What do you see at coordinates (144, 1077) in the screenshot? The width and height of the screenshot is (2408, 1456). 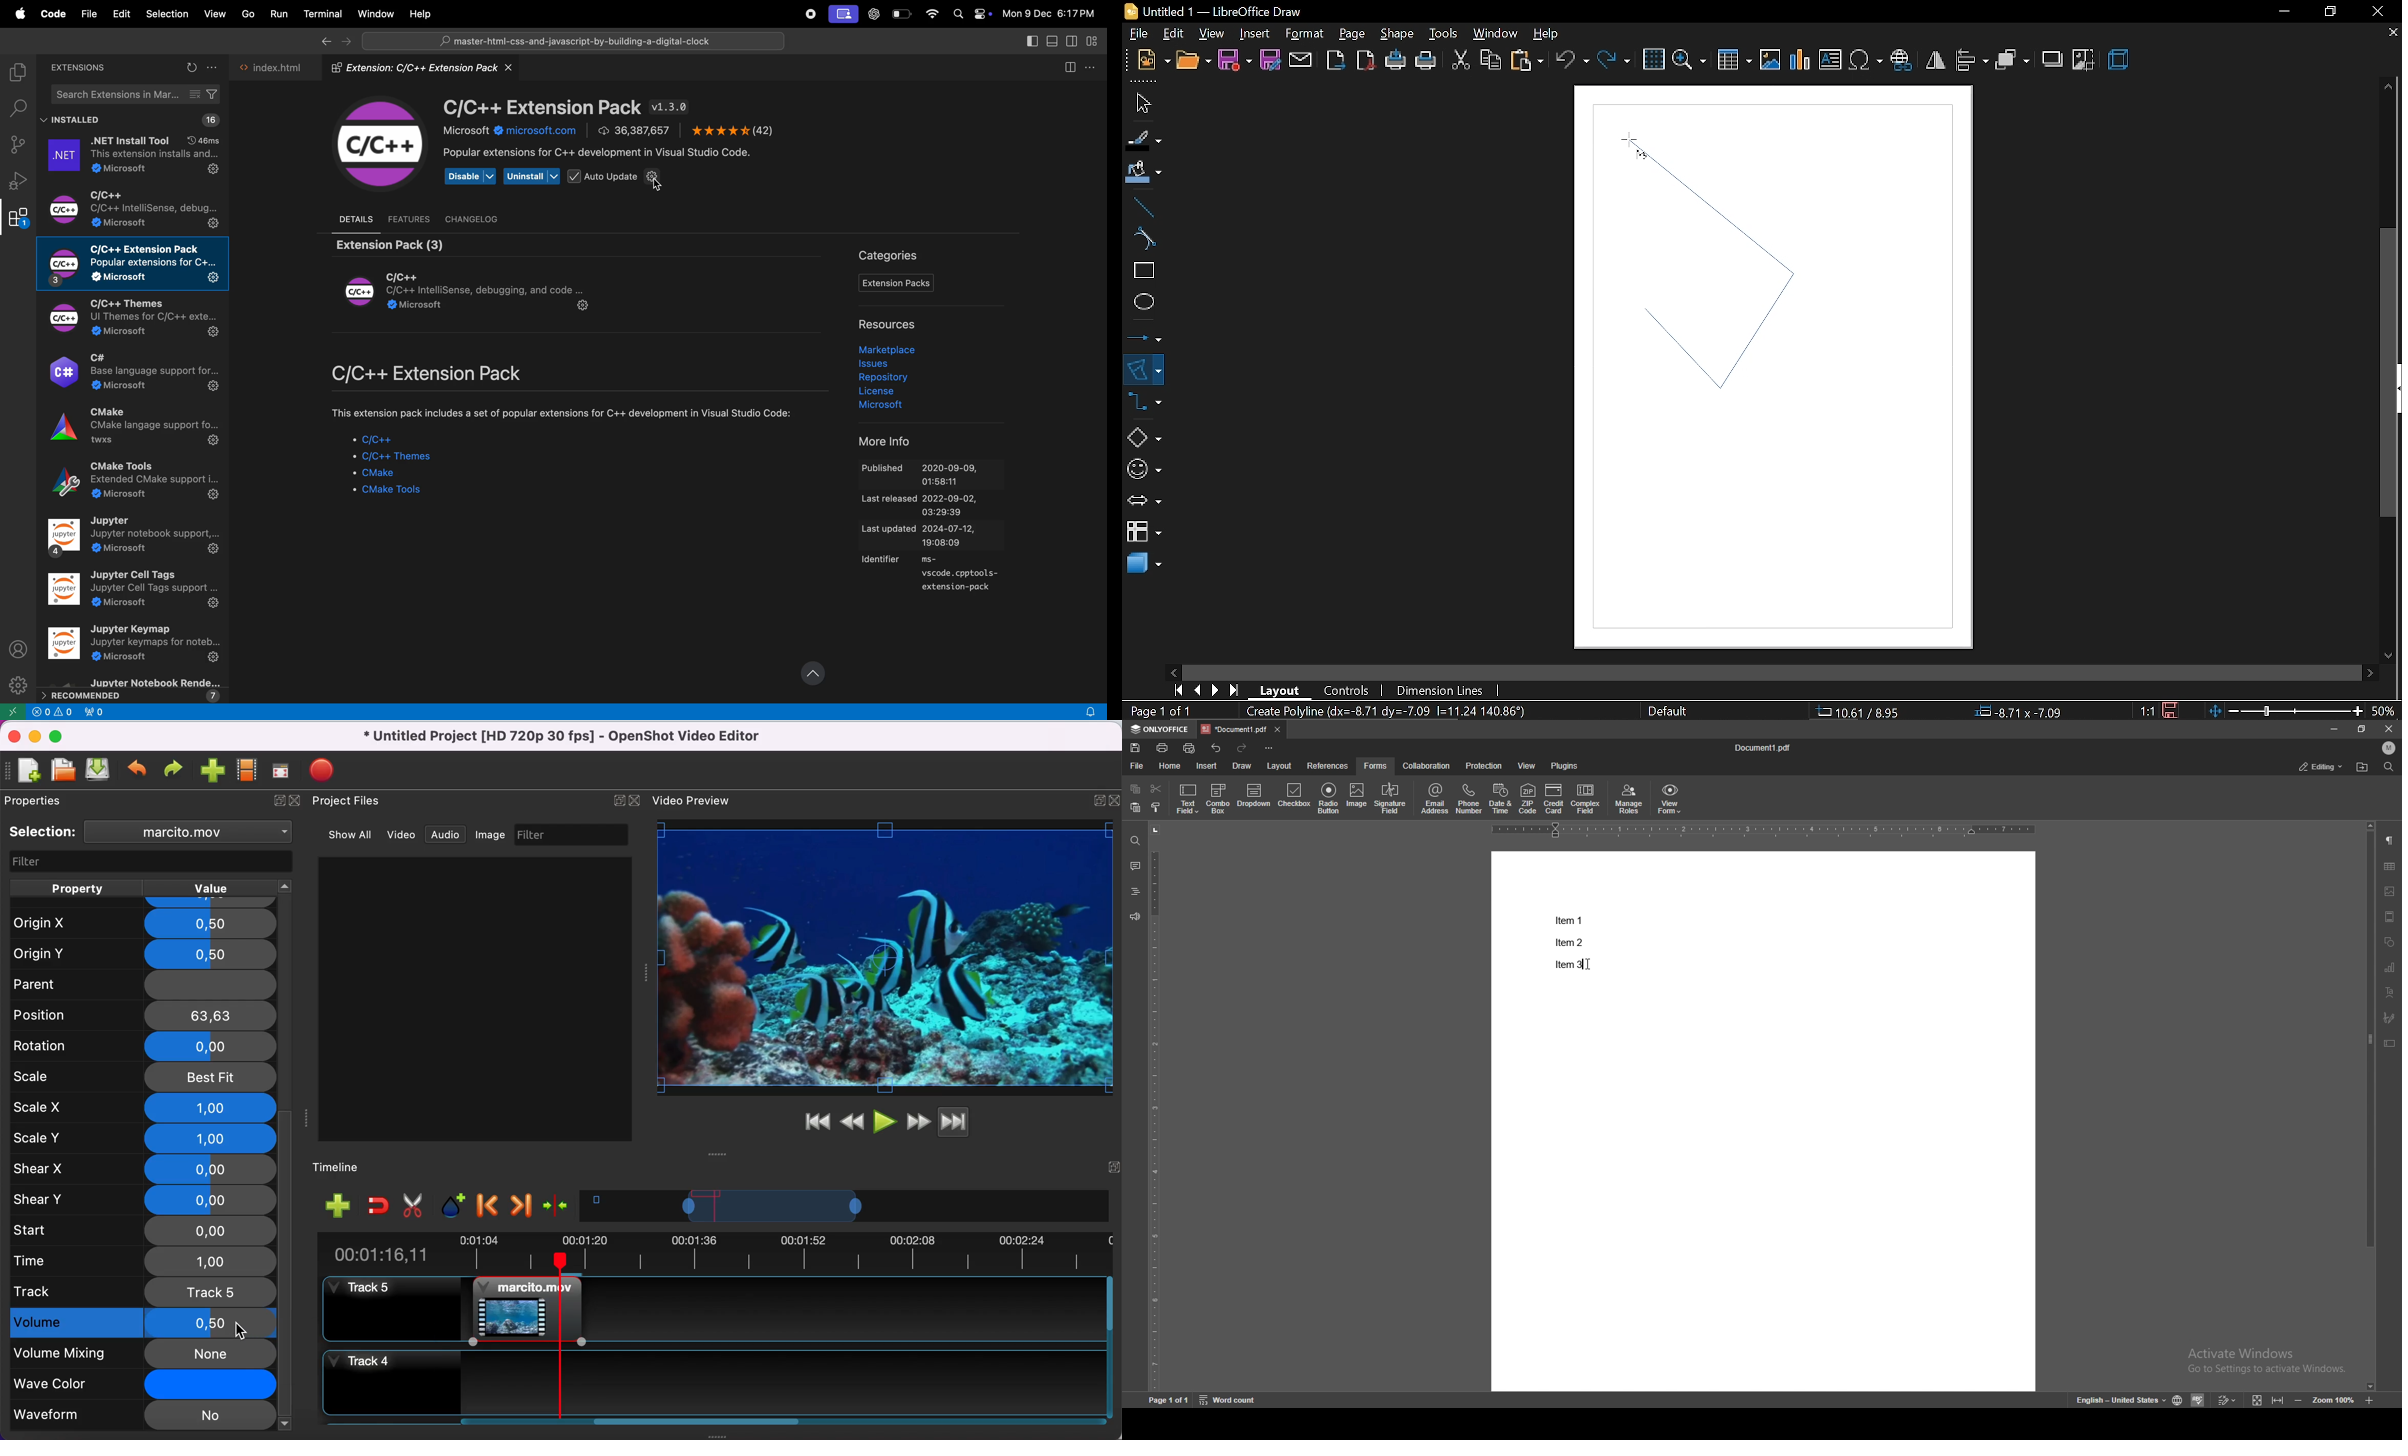 I see `scale best fit` at bounding box center [144, 1077].